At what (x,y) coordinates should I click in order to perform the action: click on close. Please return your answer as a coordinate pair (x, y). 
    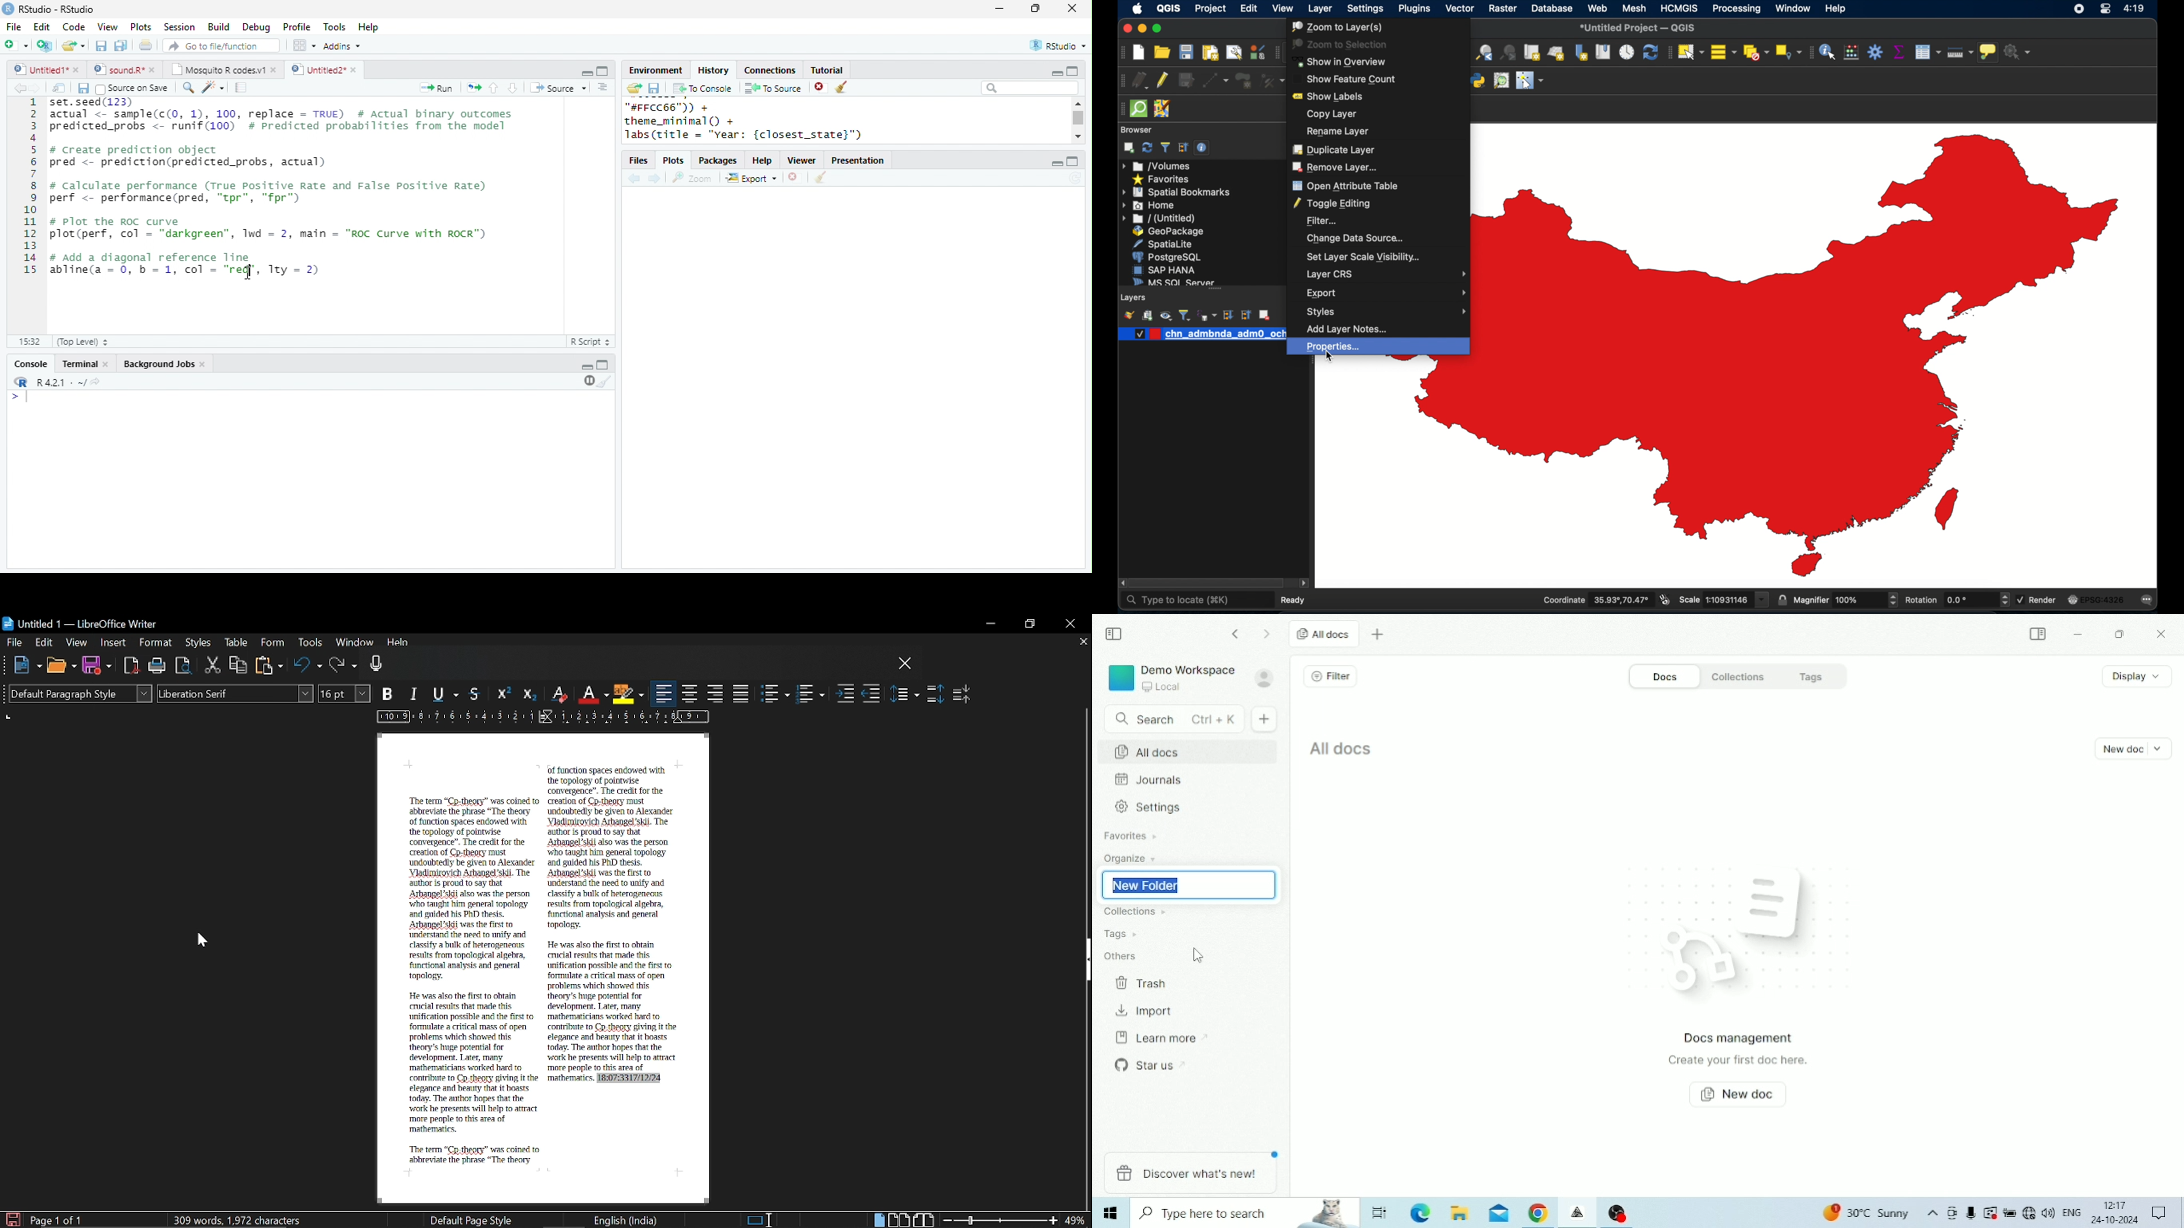
    Looking at the image, I should click on (1073, 8).